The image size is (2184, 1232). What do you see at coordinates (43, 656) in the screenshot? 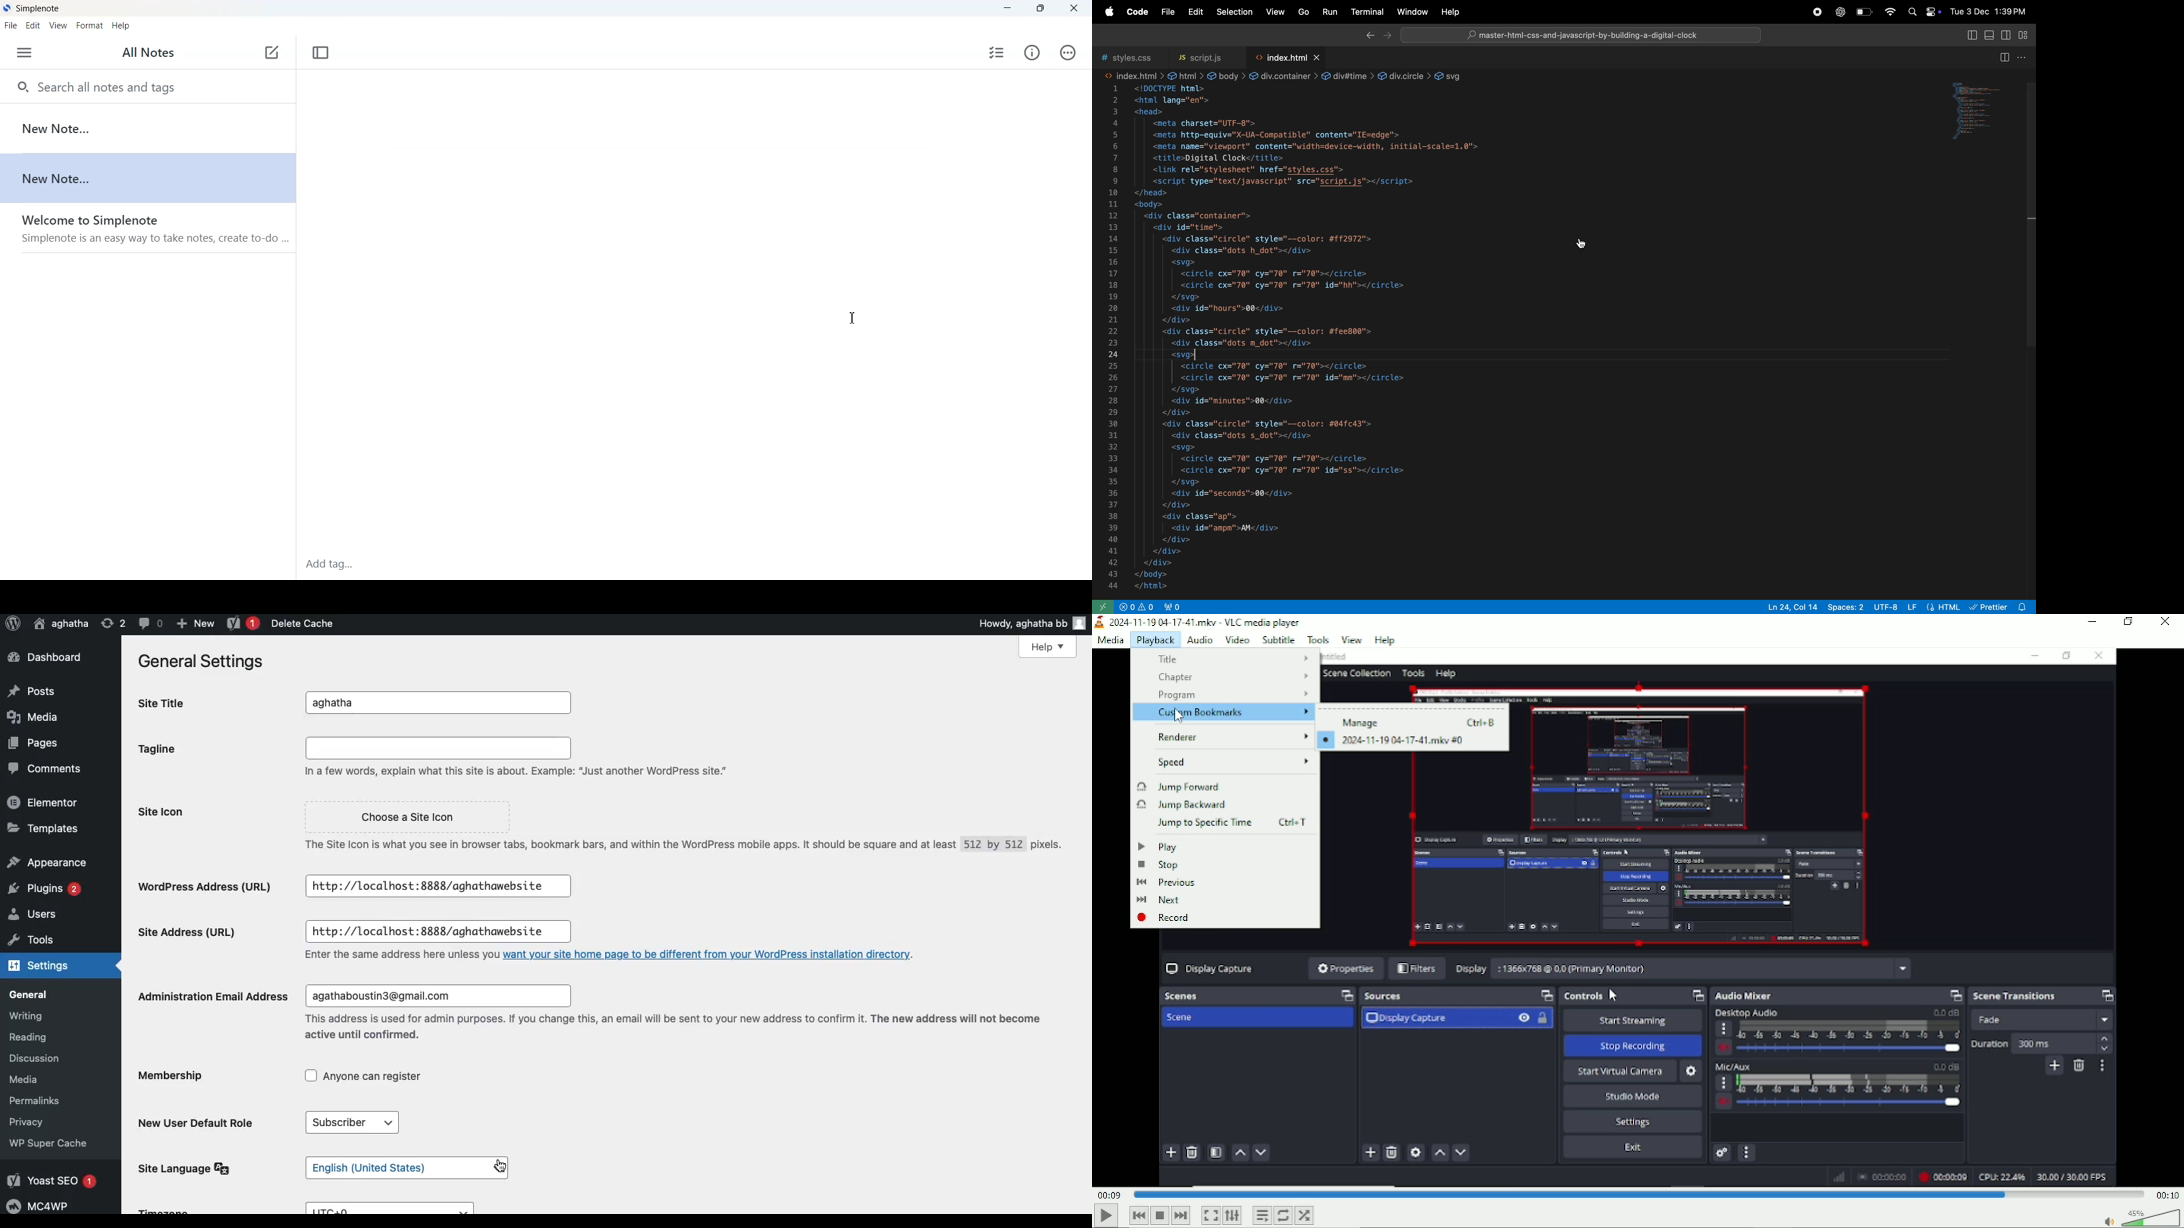
I see `Dashboard` at bounding box center [43, 656].